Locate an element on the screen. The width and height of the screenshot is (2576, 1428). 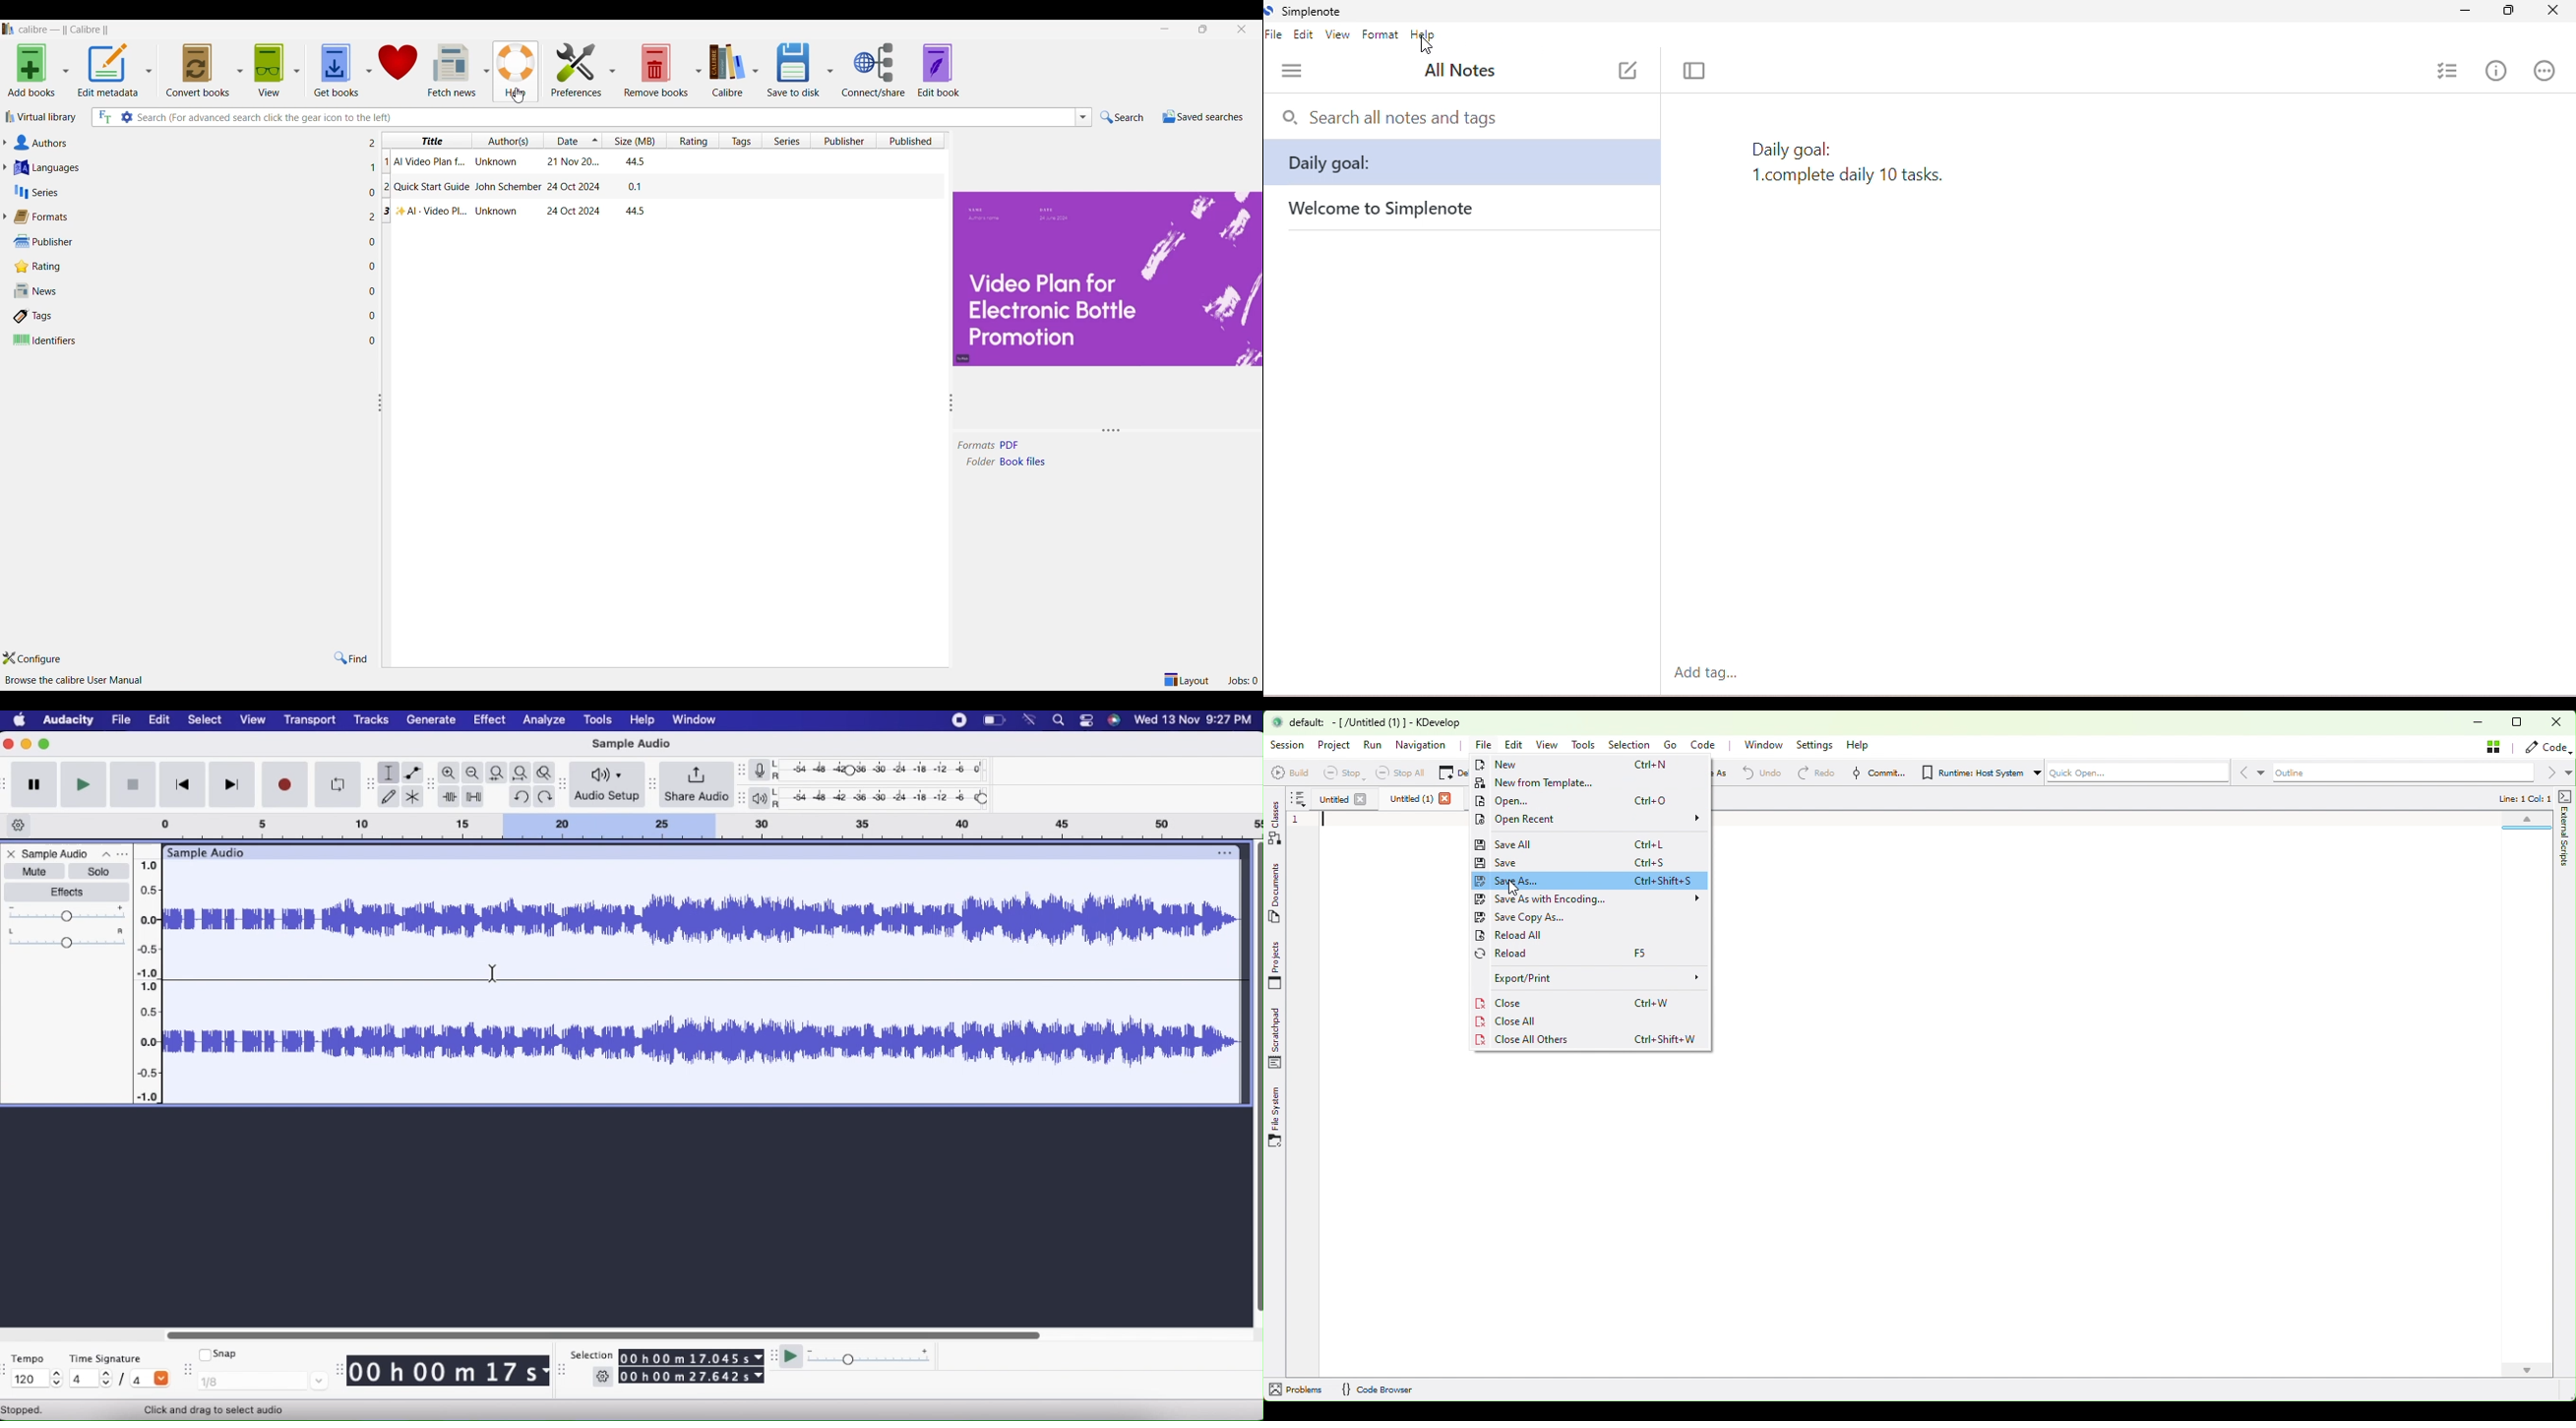
Home is located at coordinates (20, 719).